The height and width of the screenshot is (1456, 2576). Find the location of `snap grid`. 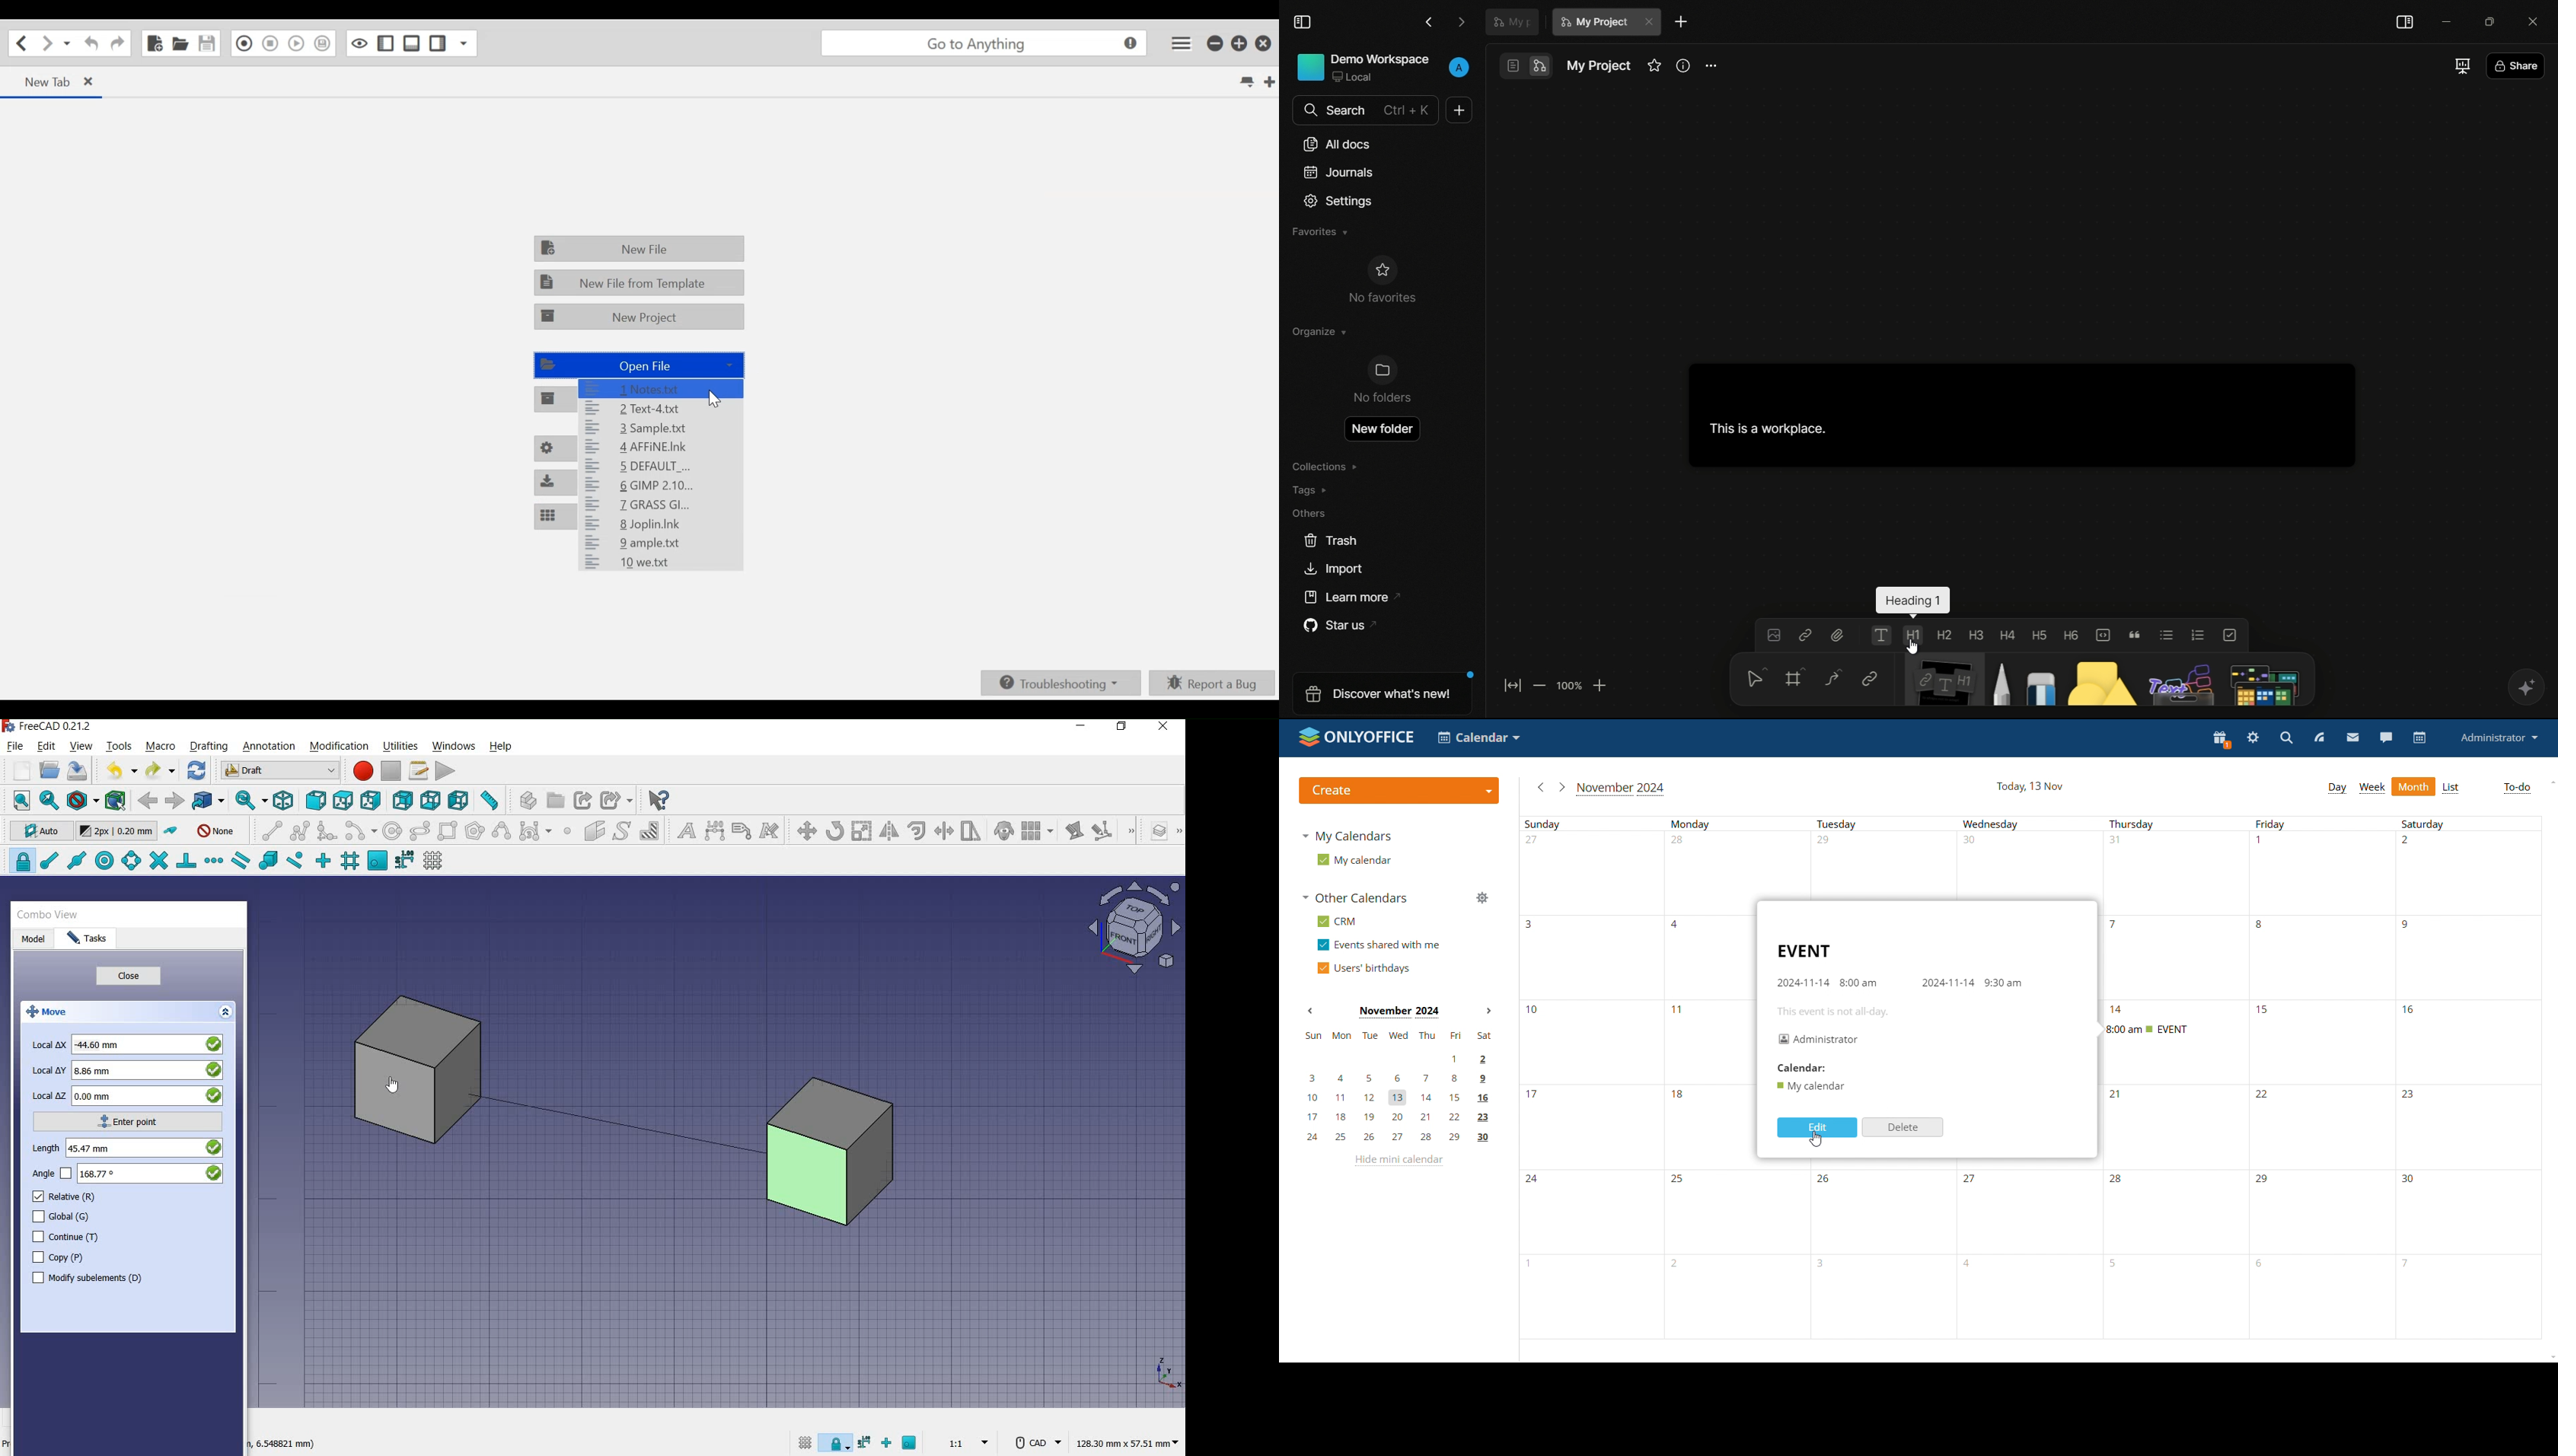

snap grid is located at coordinates (350, 862).